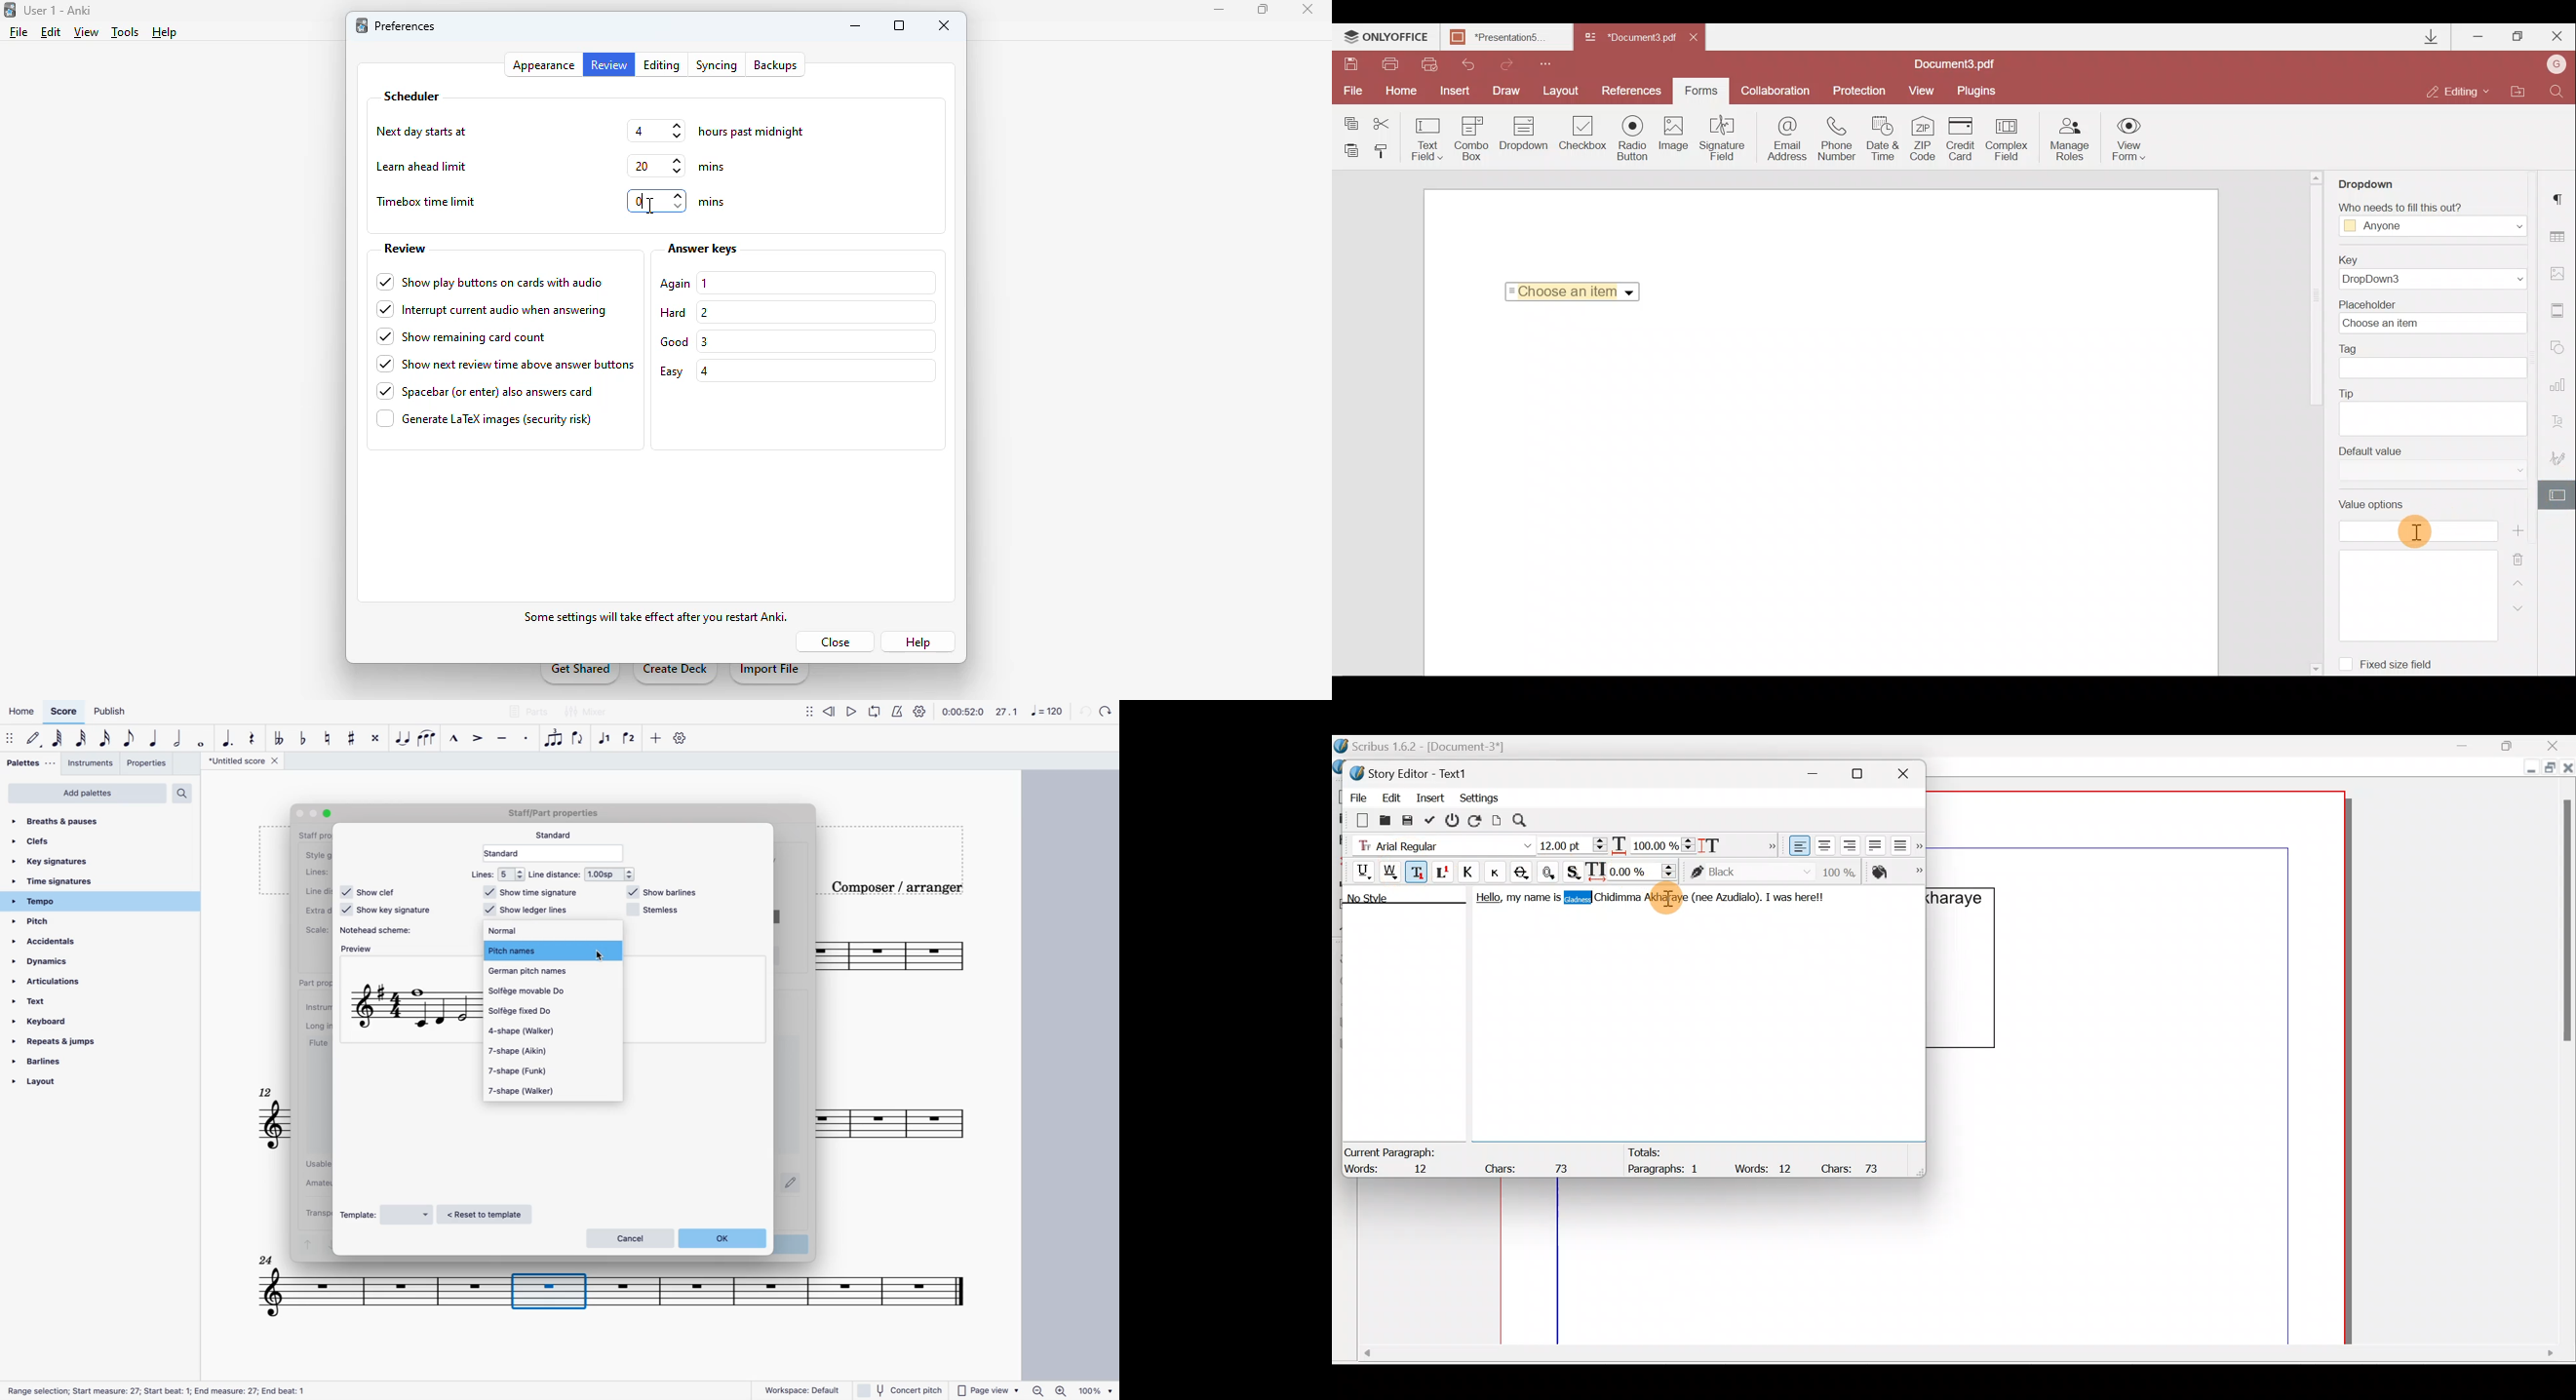 The height and width of the screenshot is (1400, 2576). Describe the element at coordinates (2517, 38) in the screenshot. I see `Maximize` at that location.